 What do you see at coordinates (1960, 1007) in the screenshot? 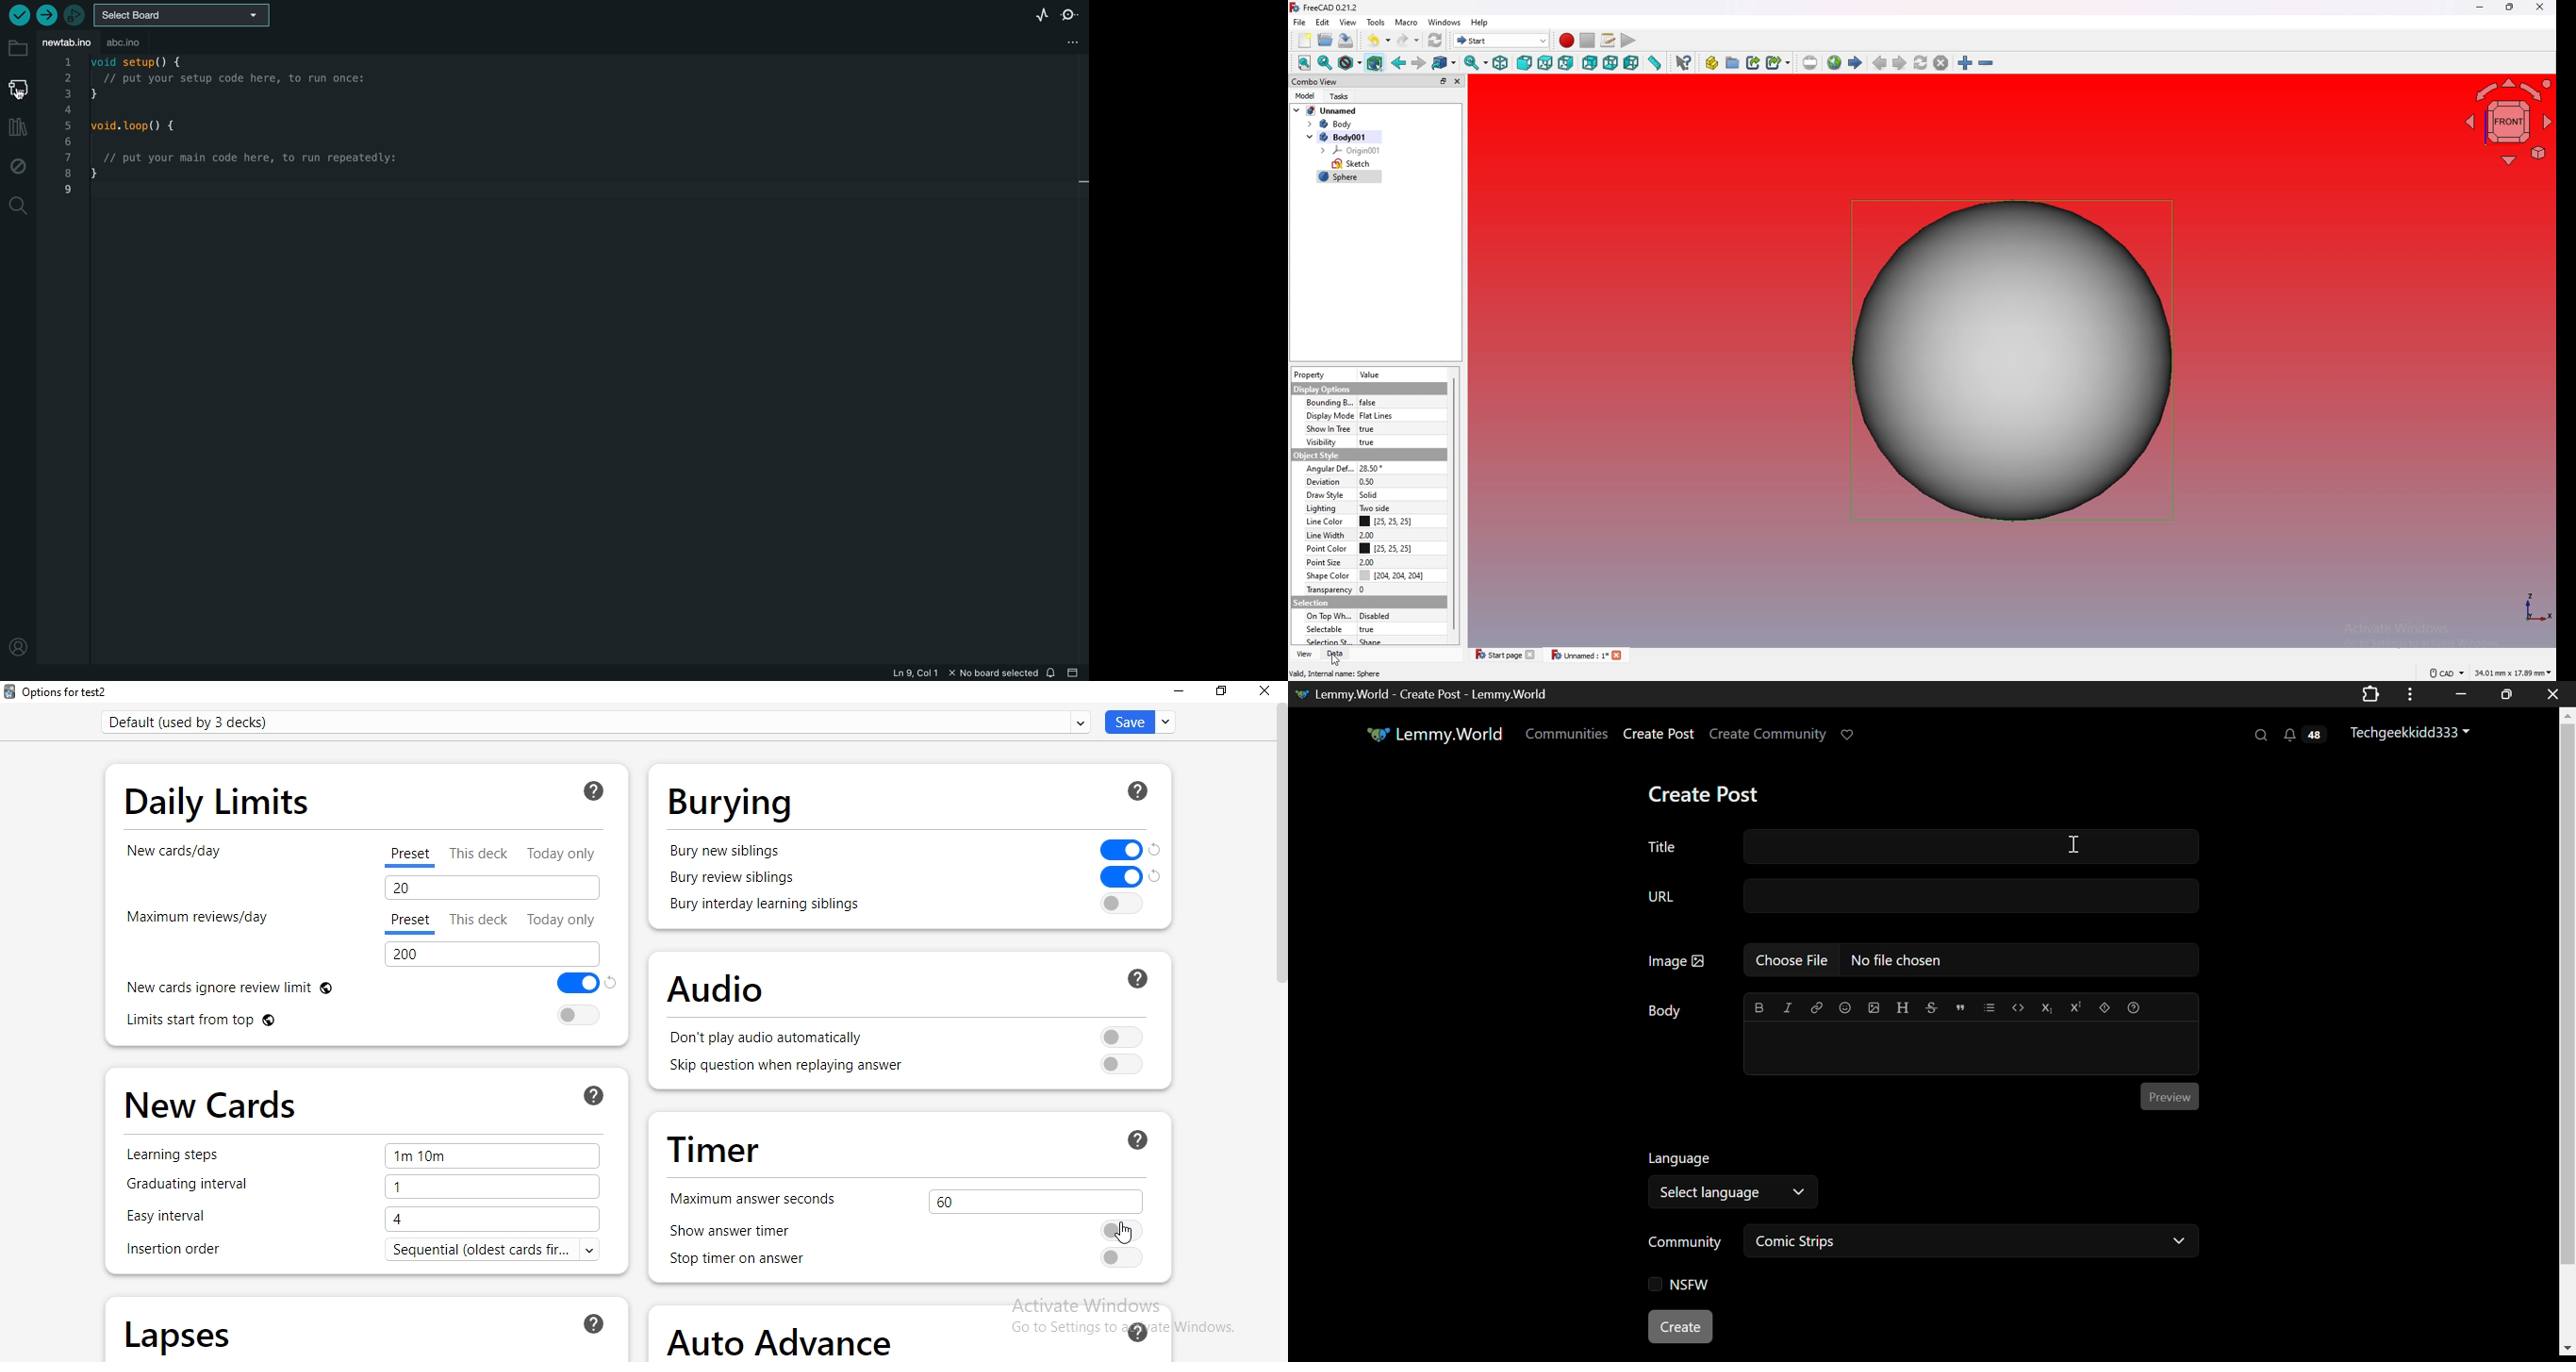
I see `quote` at bounding box center [1960, 1007].